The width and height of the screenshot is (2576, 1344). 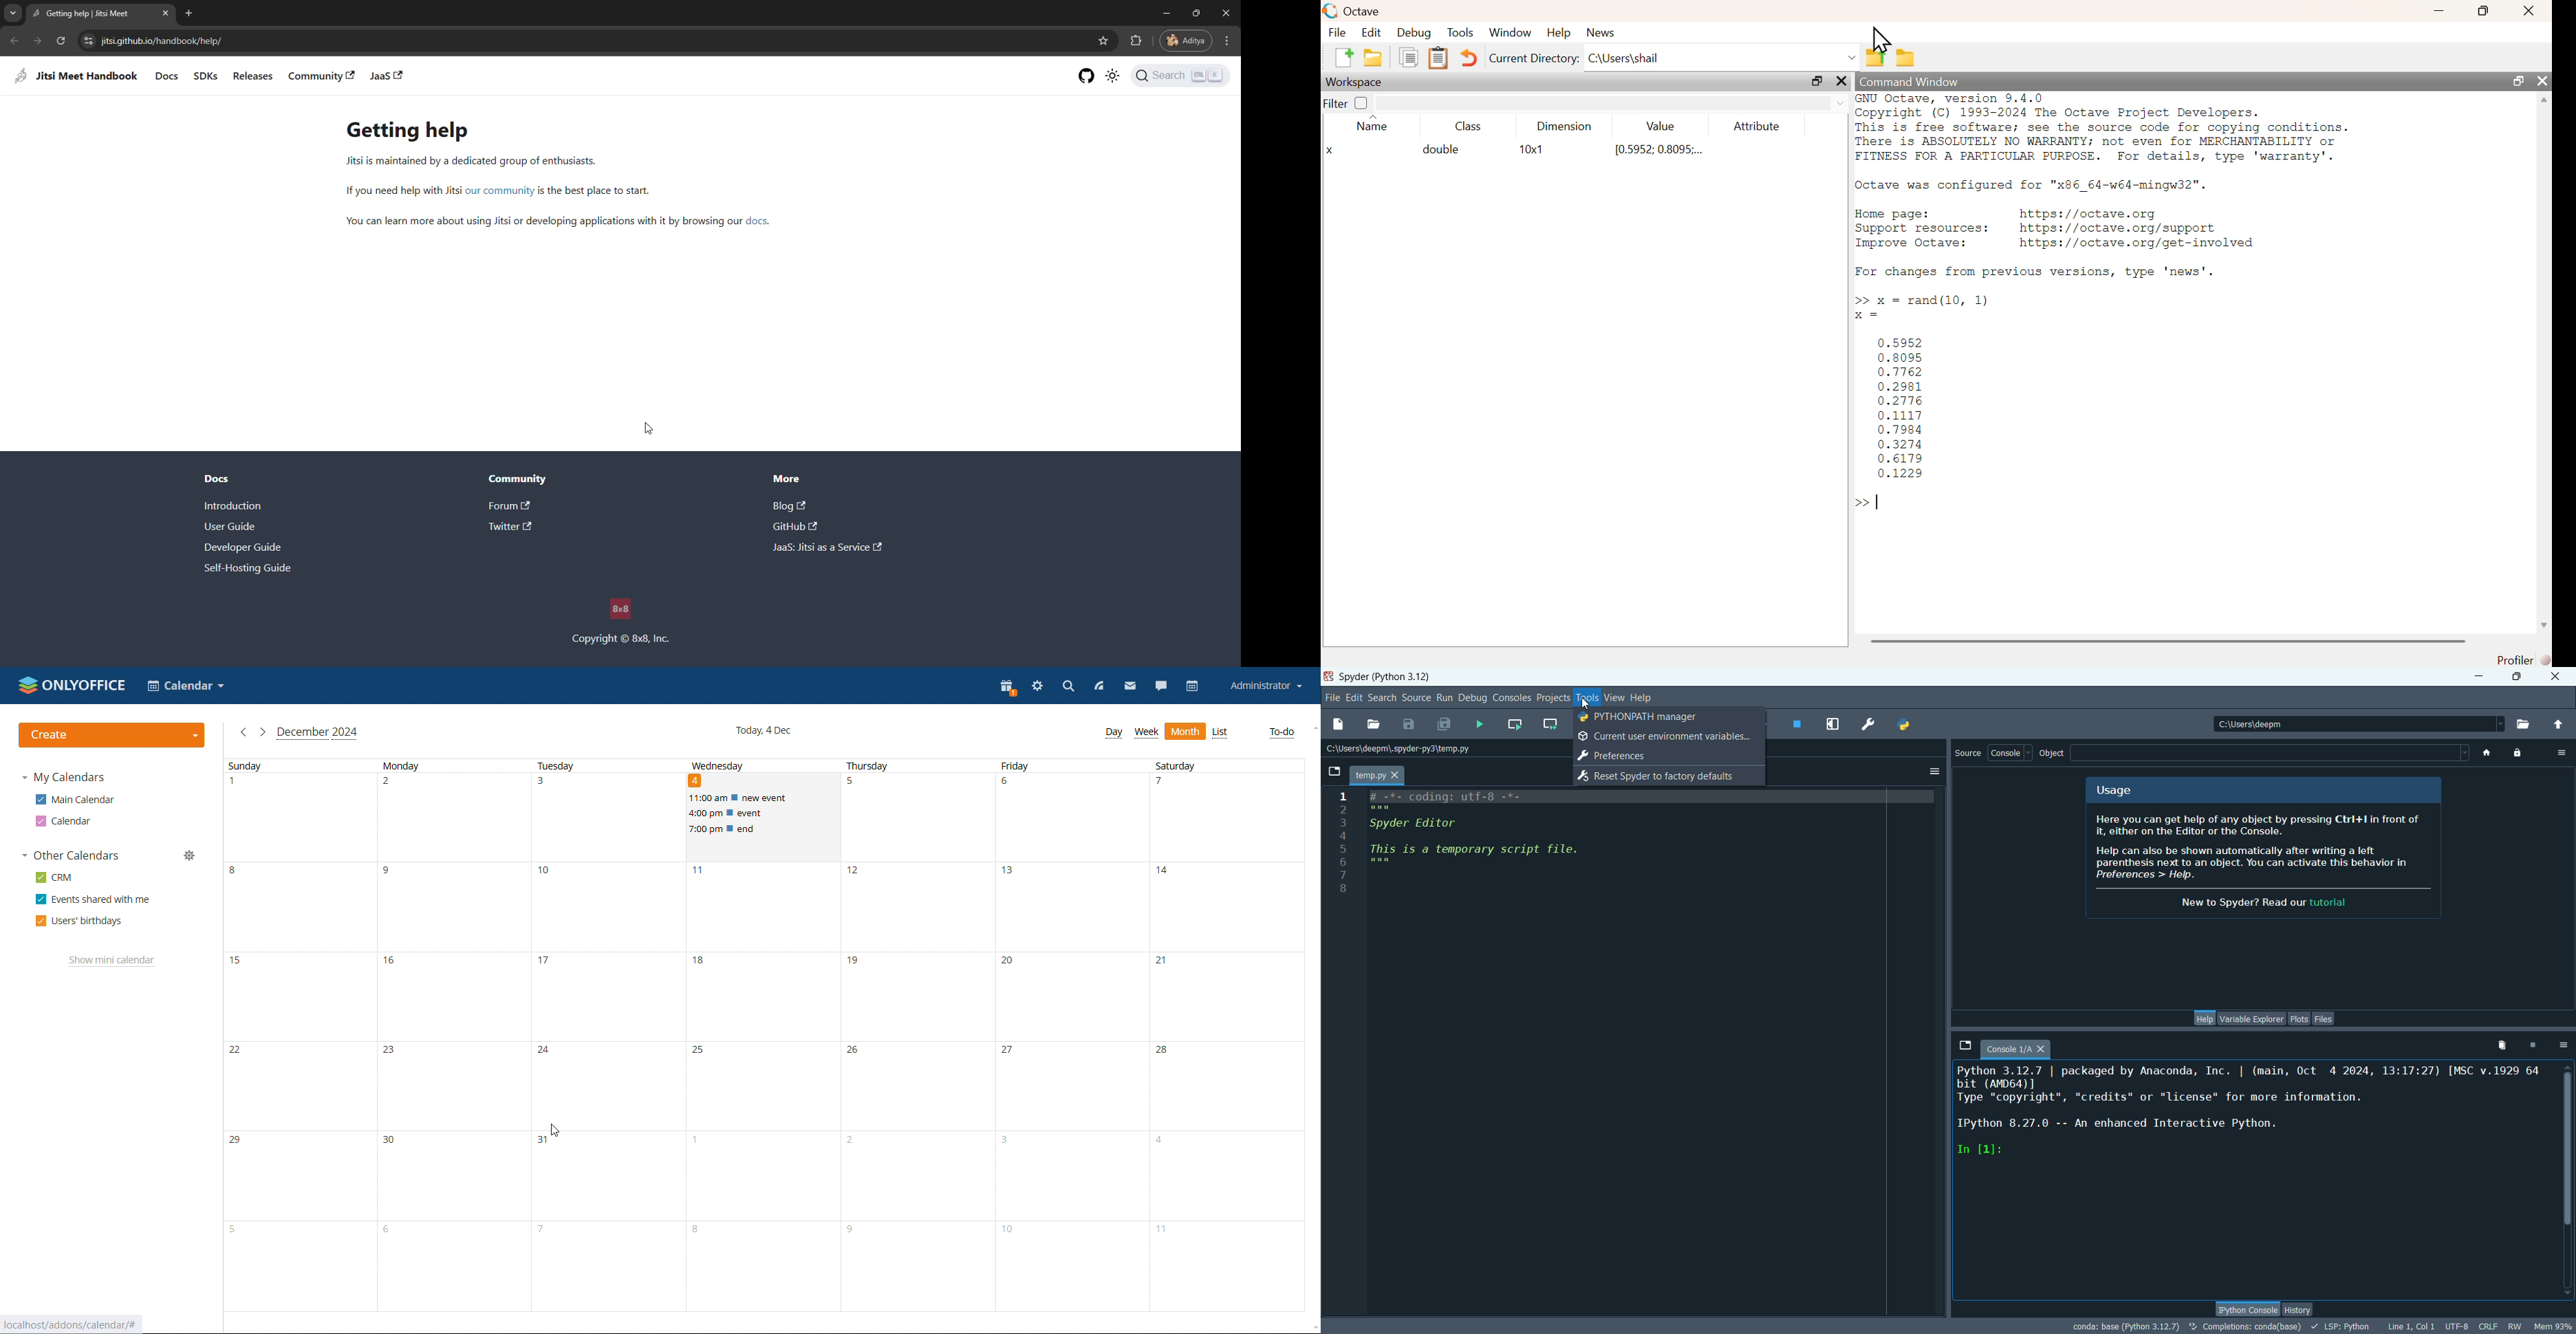 I want to click on location, so click(x=1404, y=749).